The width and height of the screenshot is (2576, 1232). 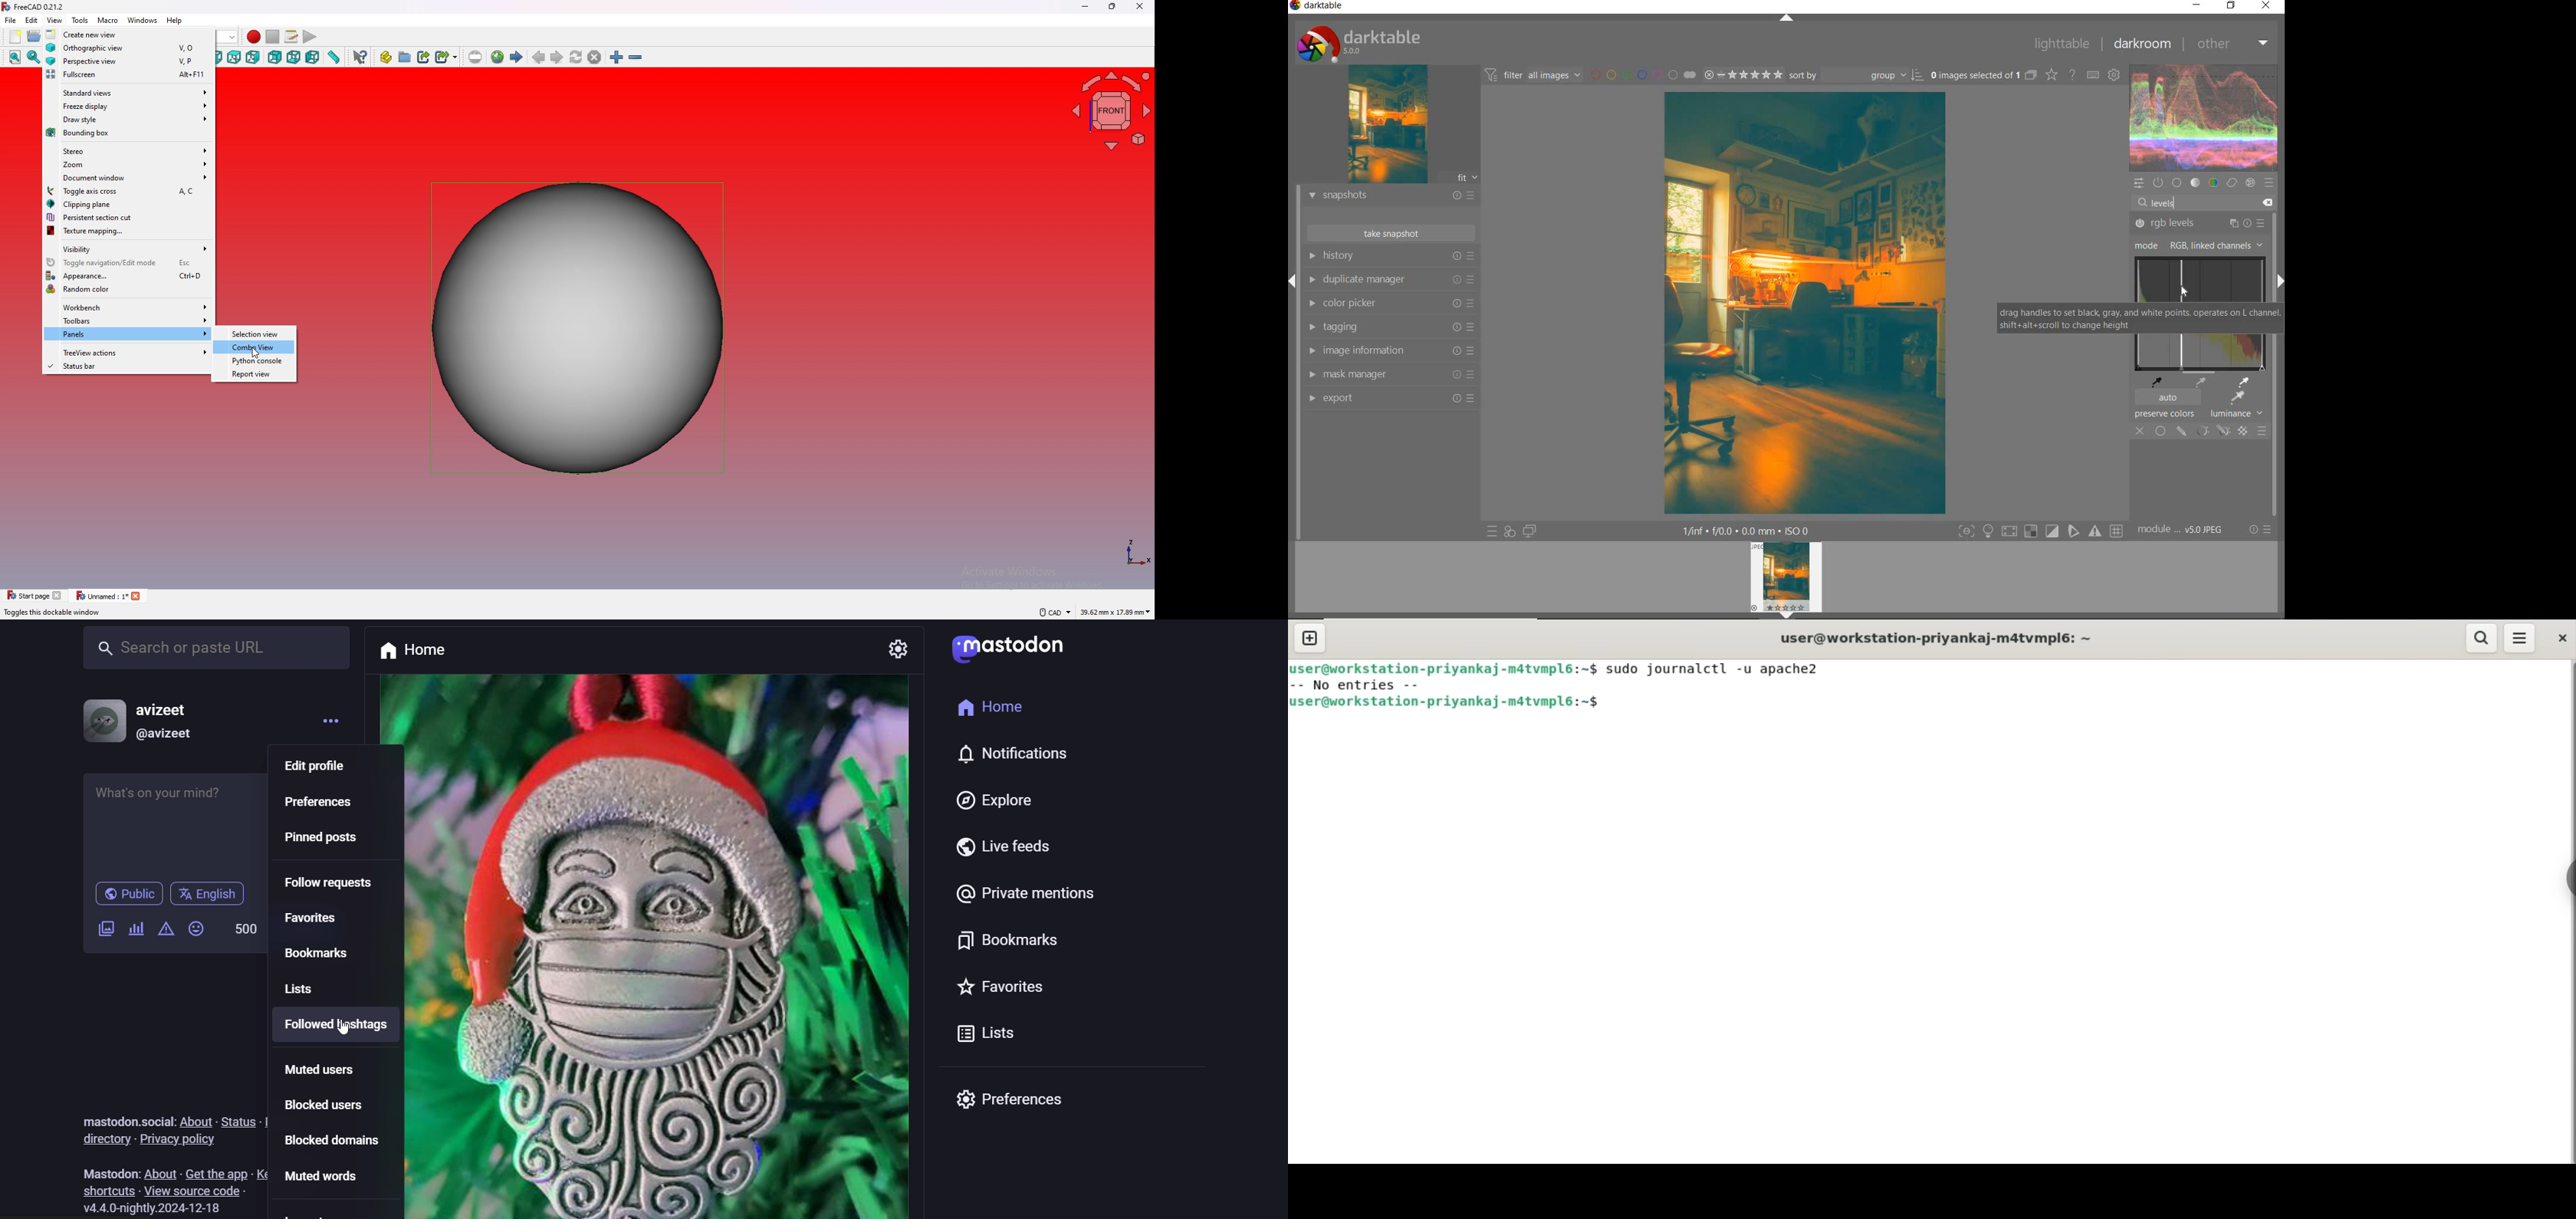 What do you see at coordinates (1116, 613) in the screenshot?
I see `dimensions` at bounding box center [1116, 613].